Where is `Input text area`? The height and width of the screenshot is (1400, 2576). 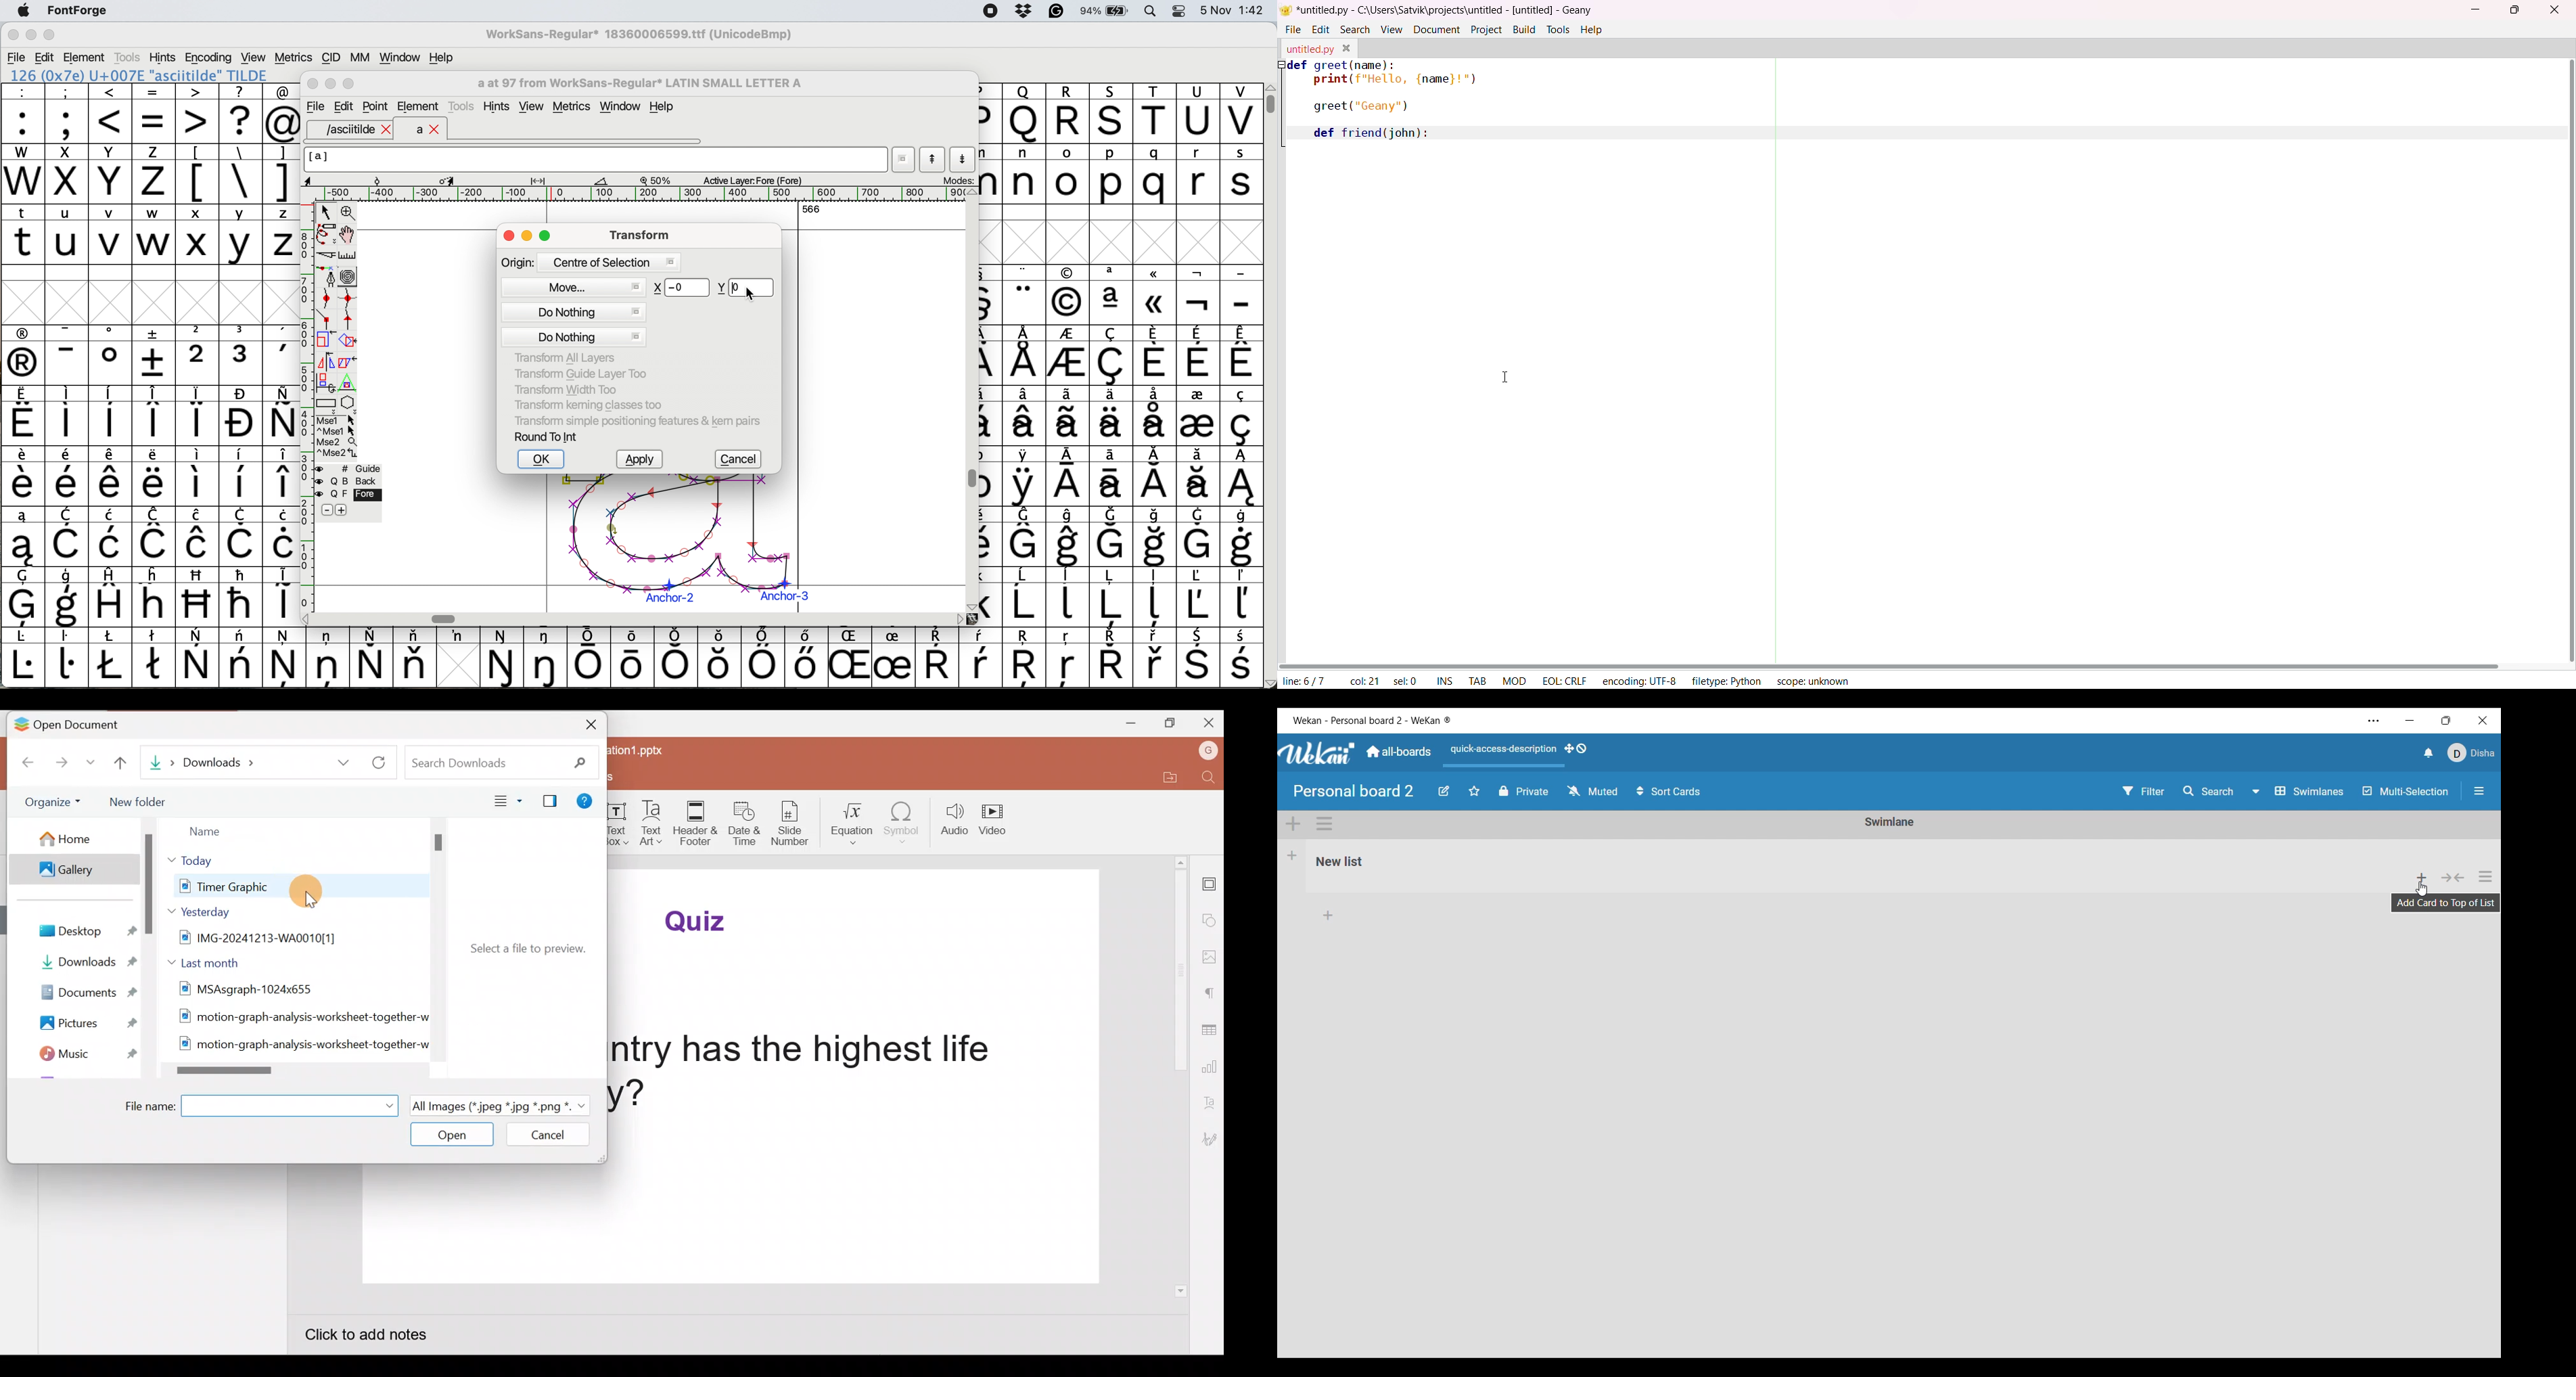 Input text area is located at coordinates (1516, 402).